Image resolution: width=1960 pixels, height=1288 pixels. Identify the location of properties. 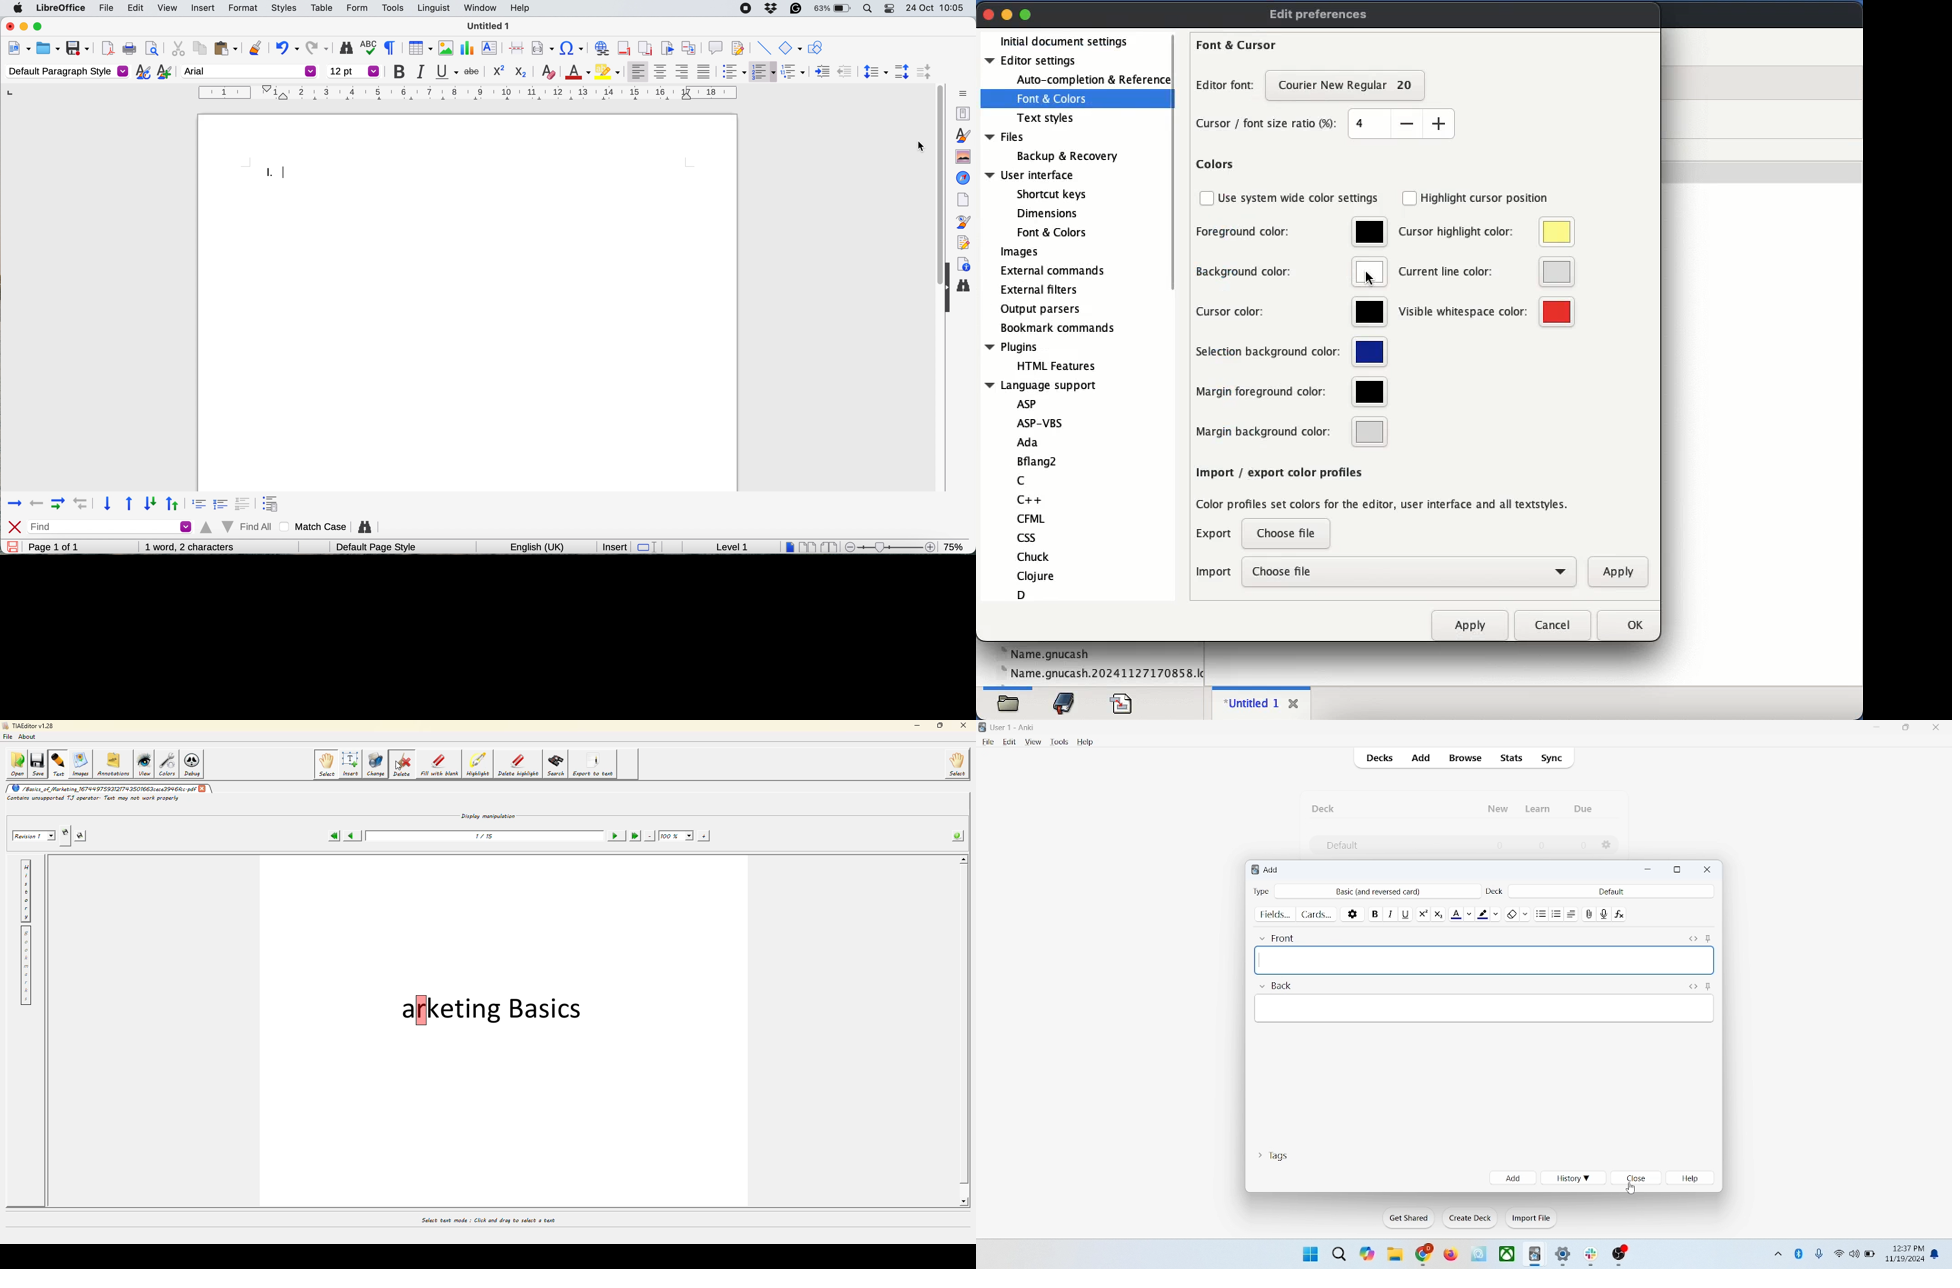
(959, 113).